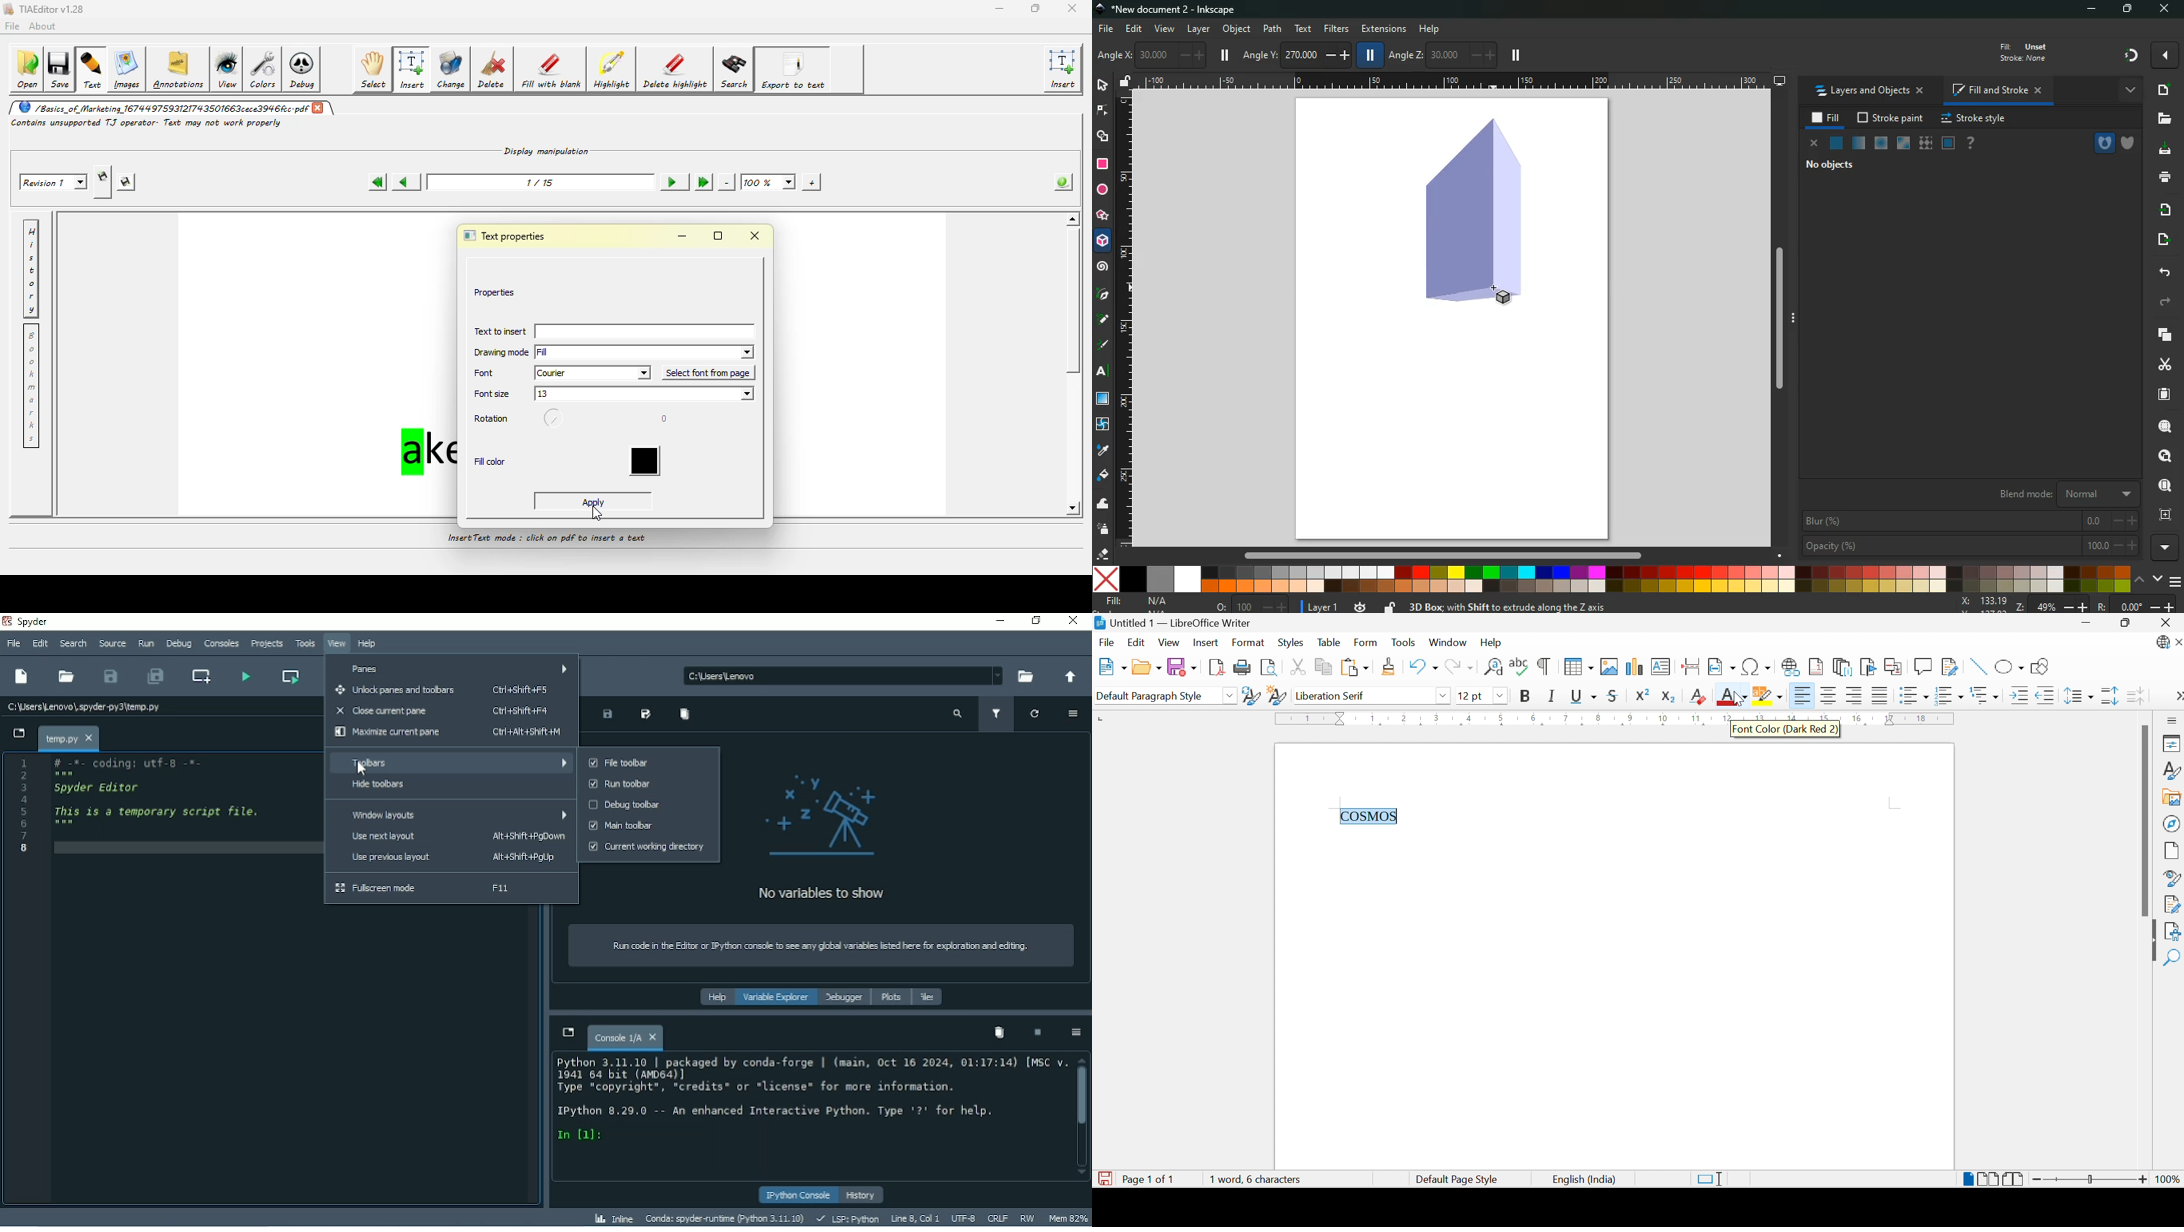 This screenshot has width=2184, height=1232. I want to click on Scroll bar, so click(1784, 321).